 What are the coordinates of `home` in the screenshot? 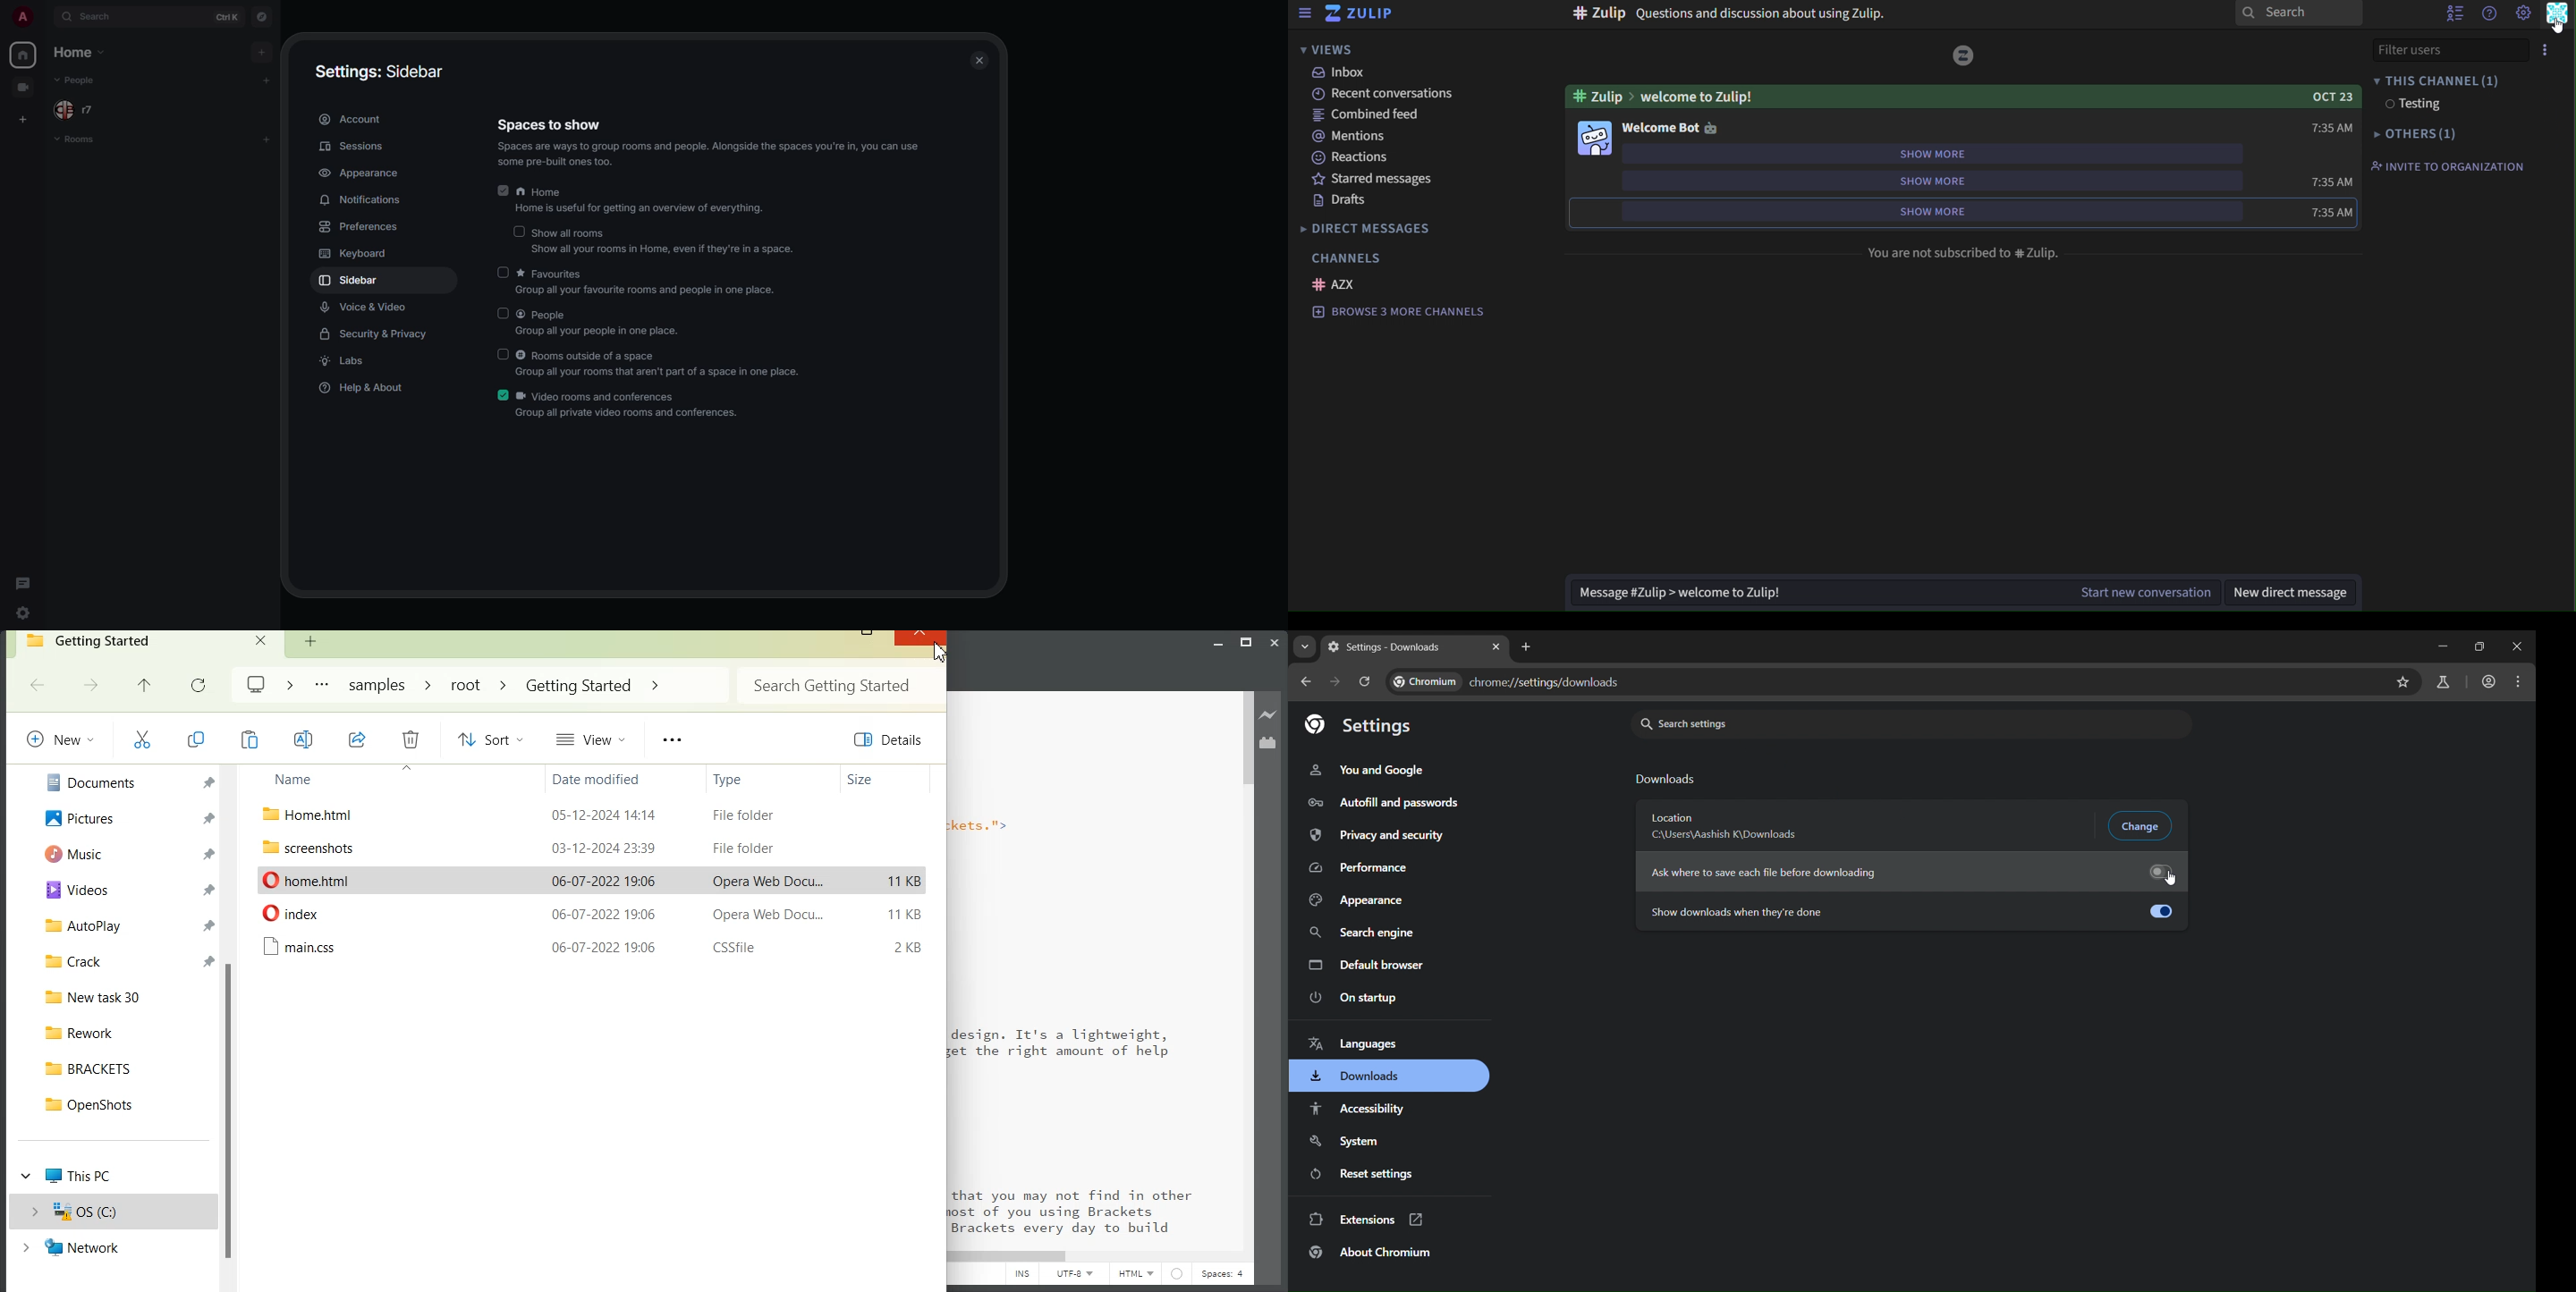 It's located at (24, 54).